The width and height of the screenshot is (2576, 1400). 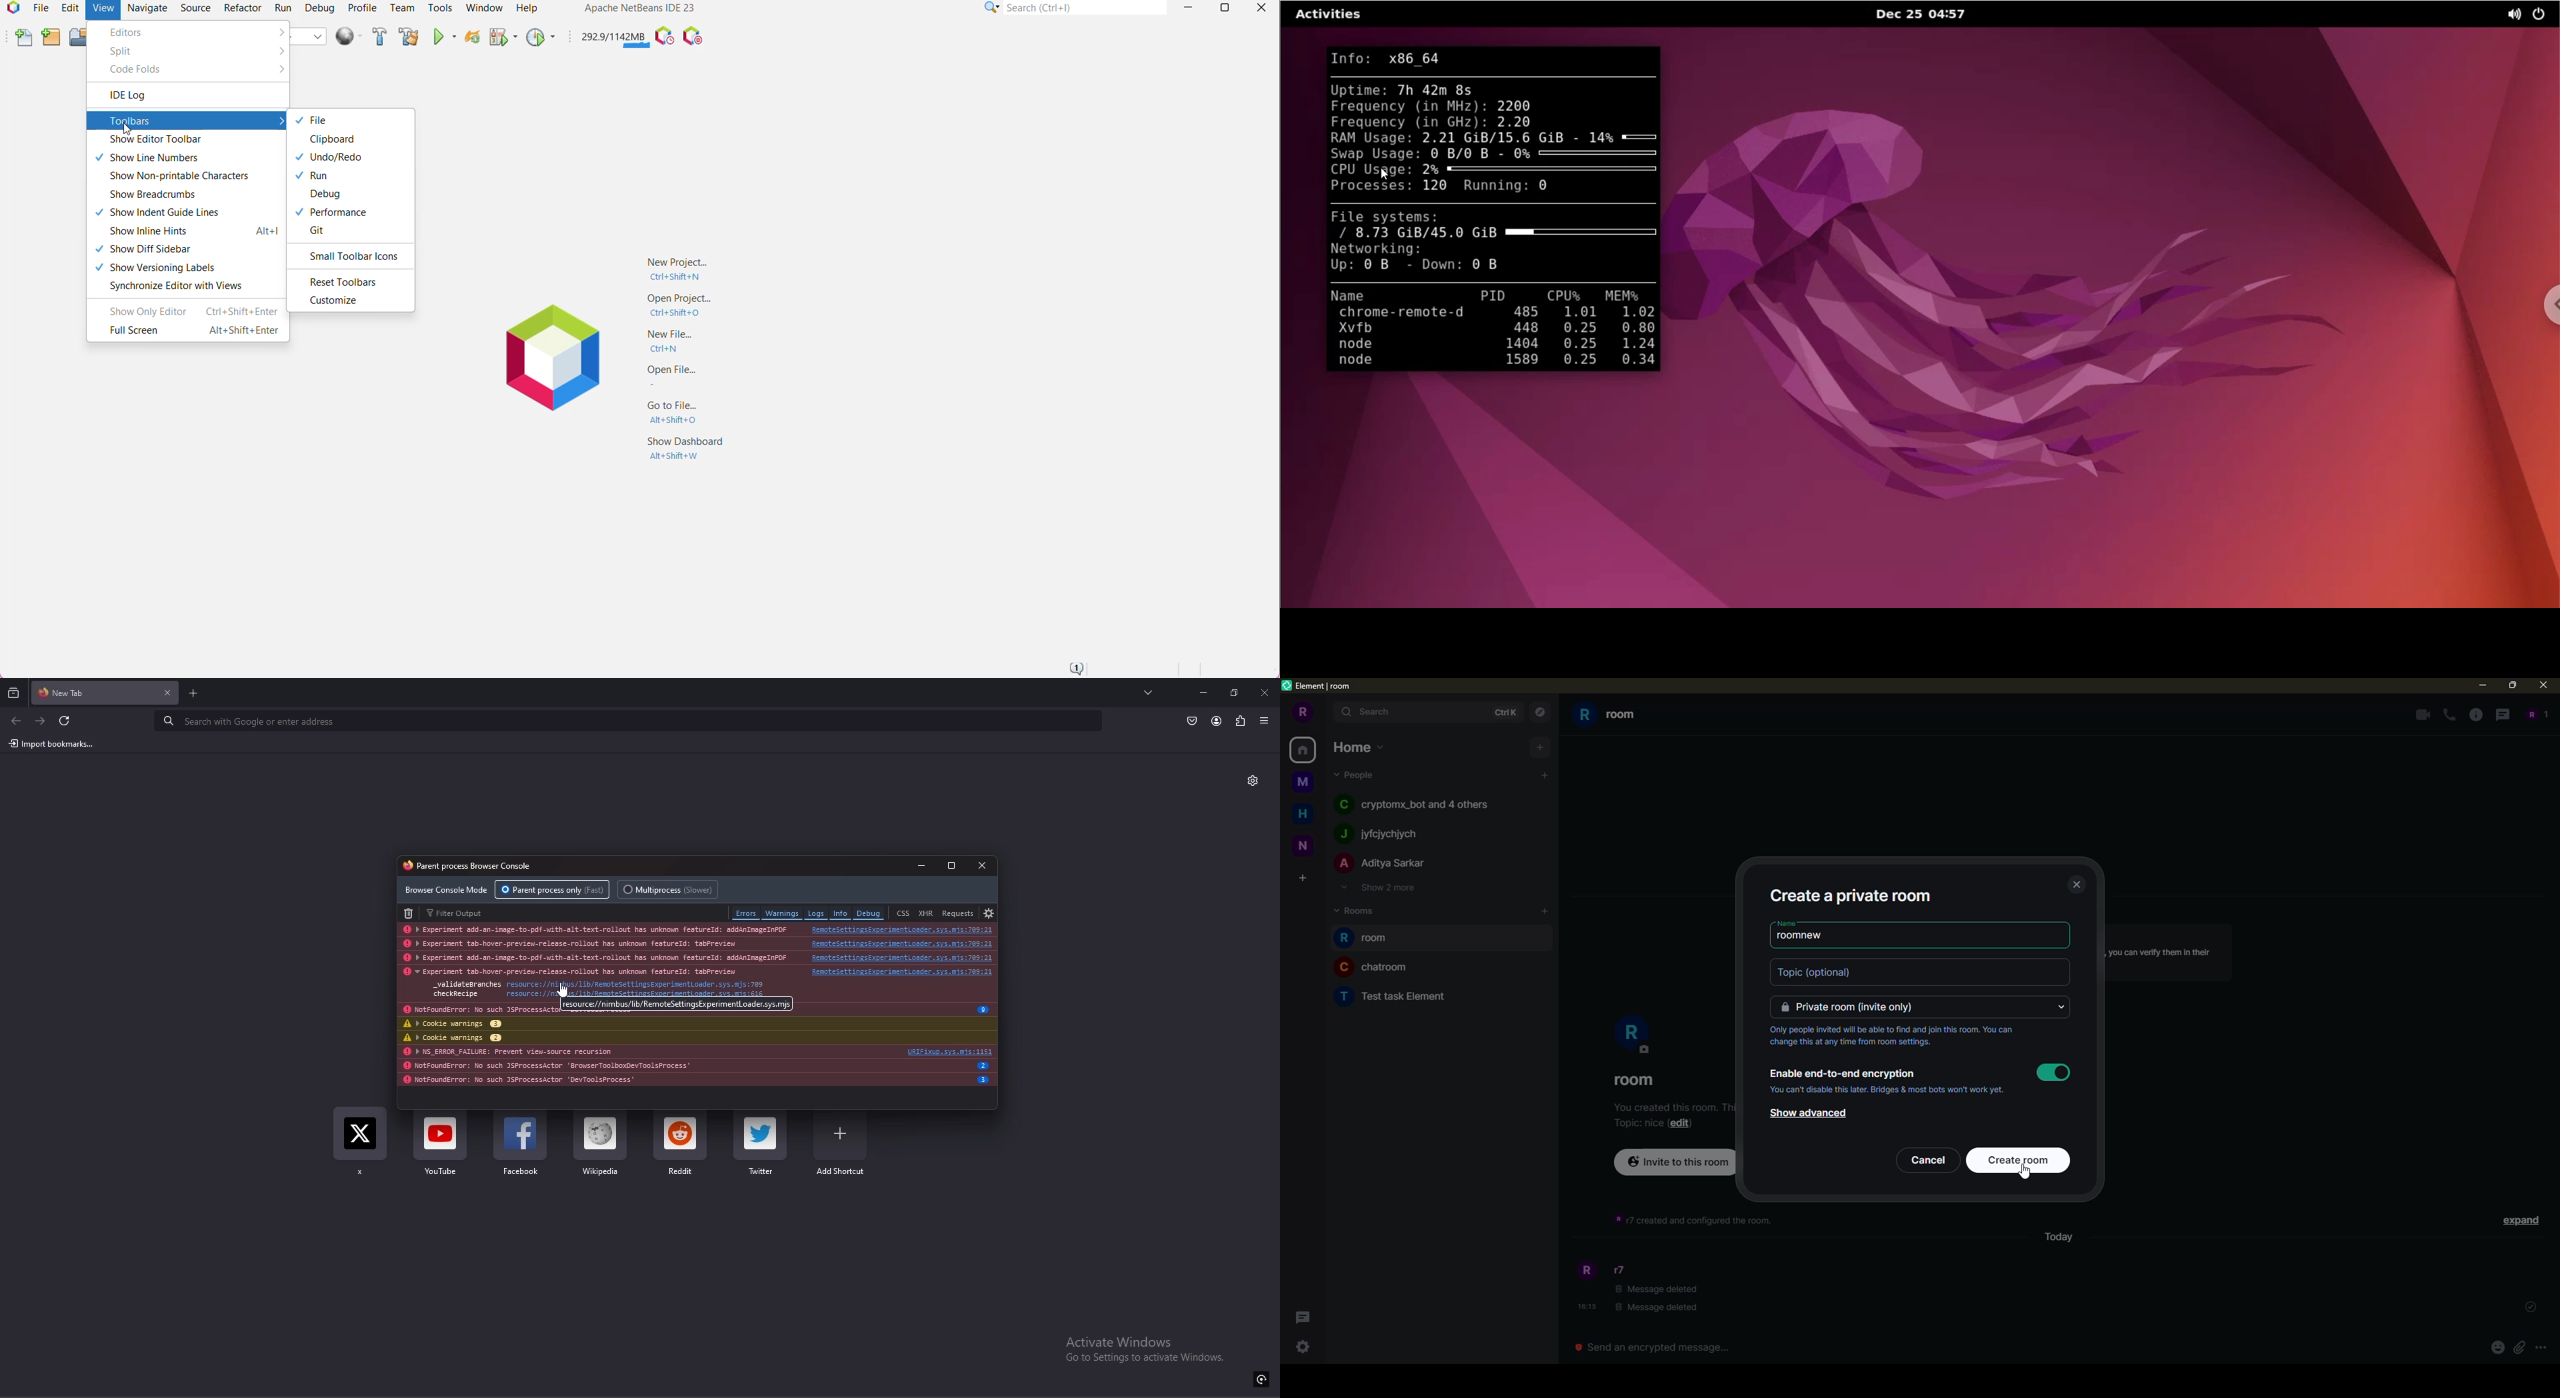 I want to click on info, so click(x=841, y=914).